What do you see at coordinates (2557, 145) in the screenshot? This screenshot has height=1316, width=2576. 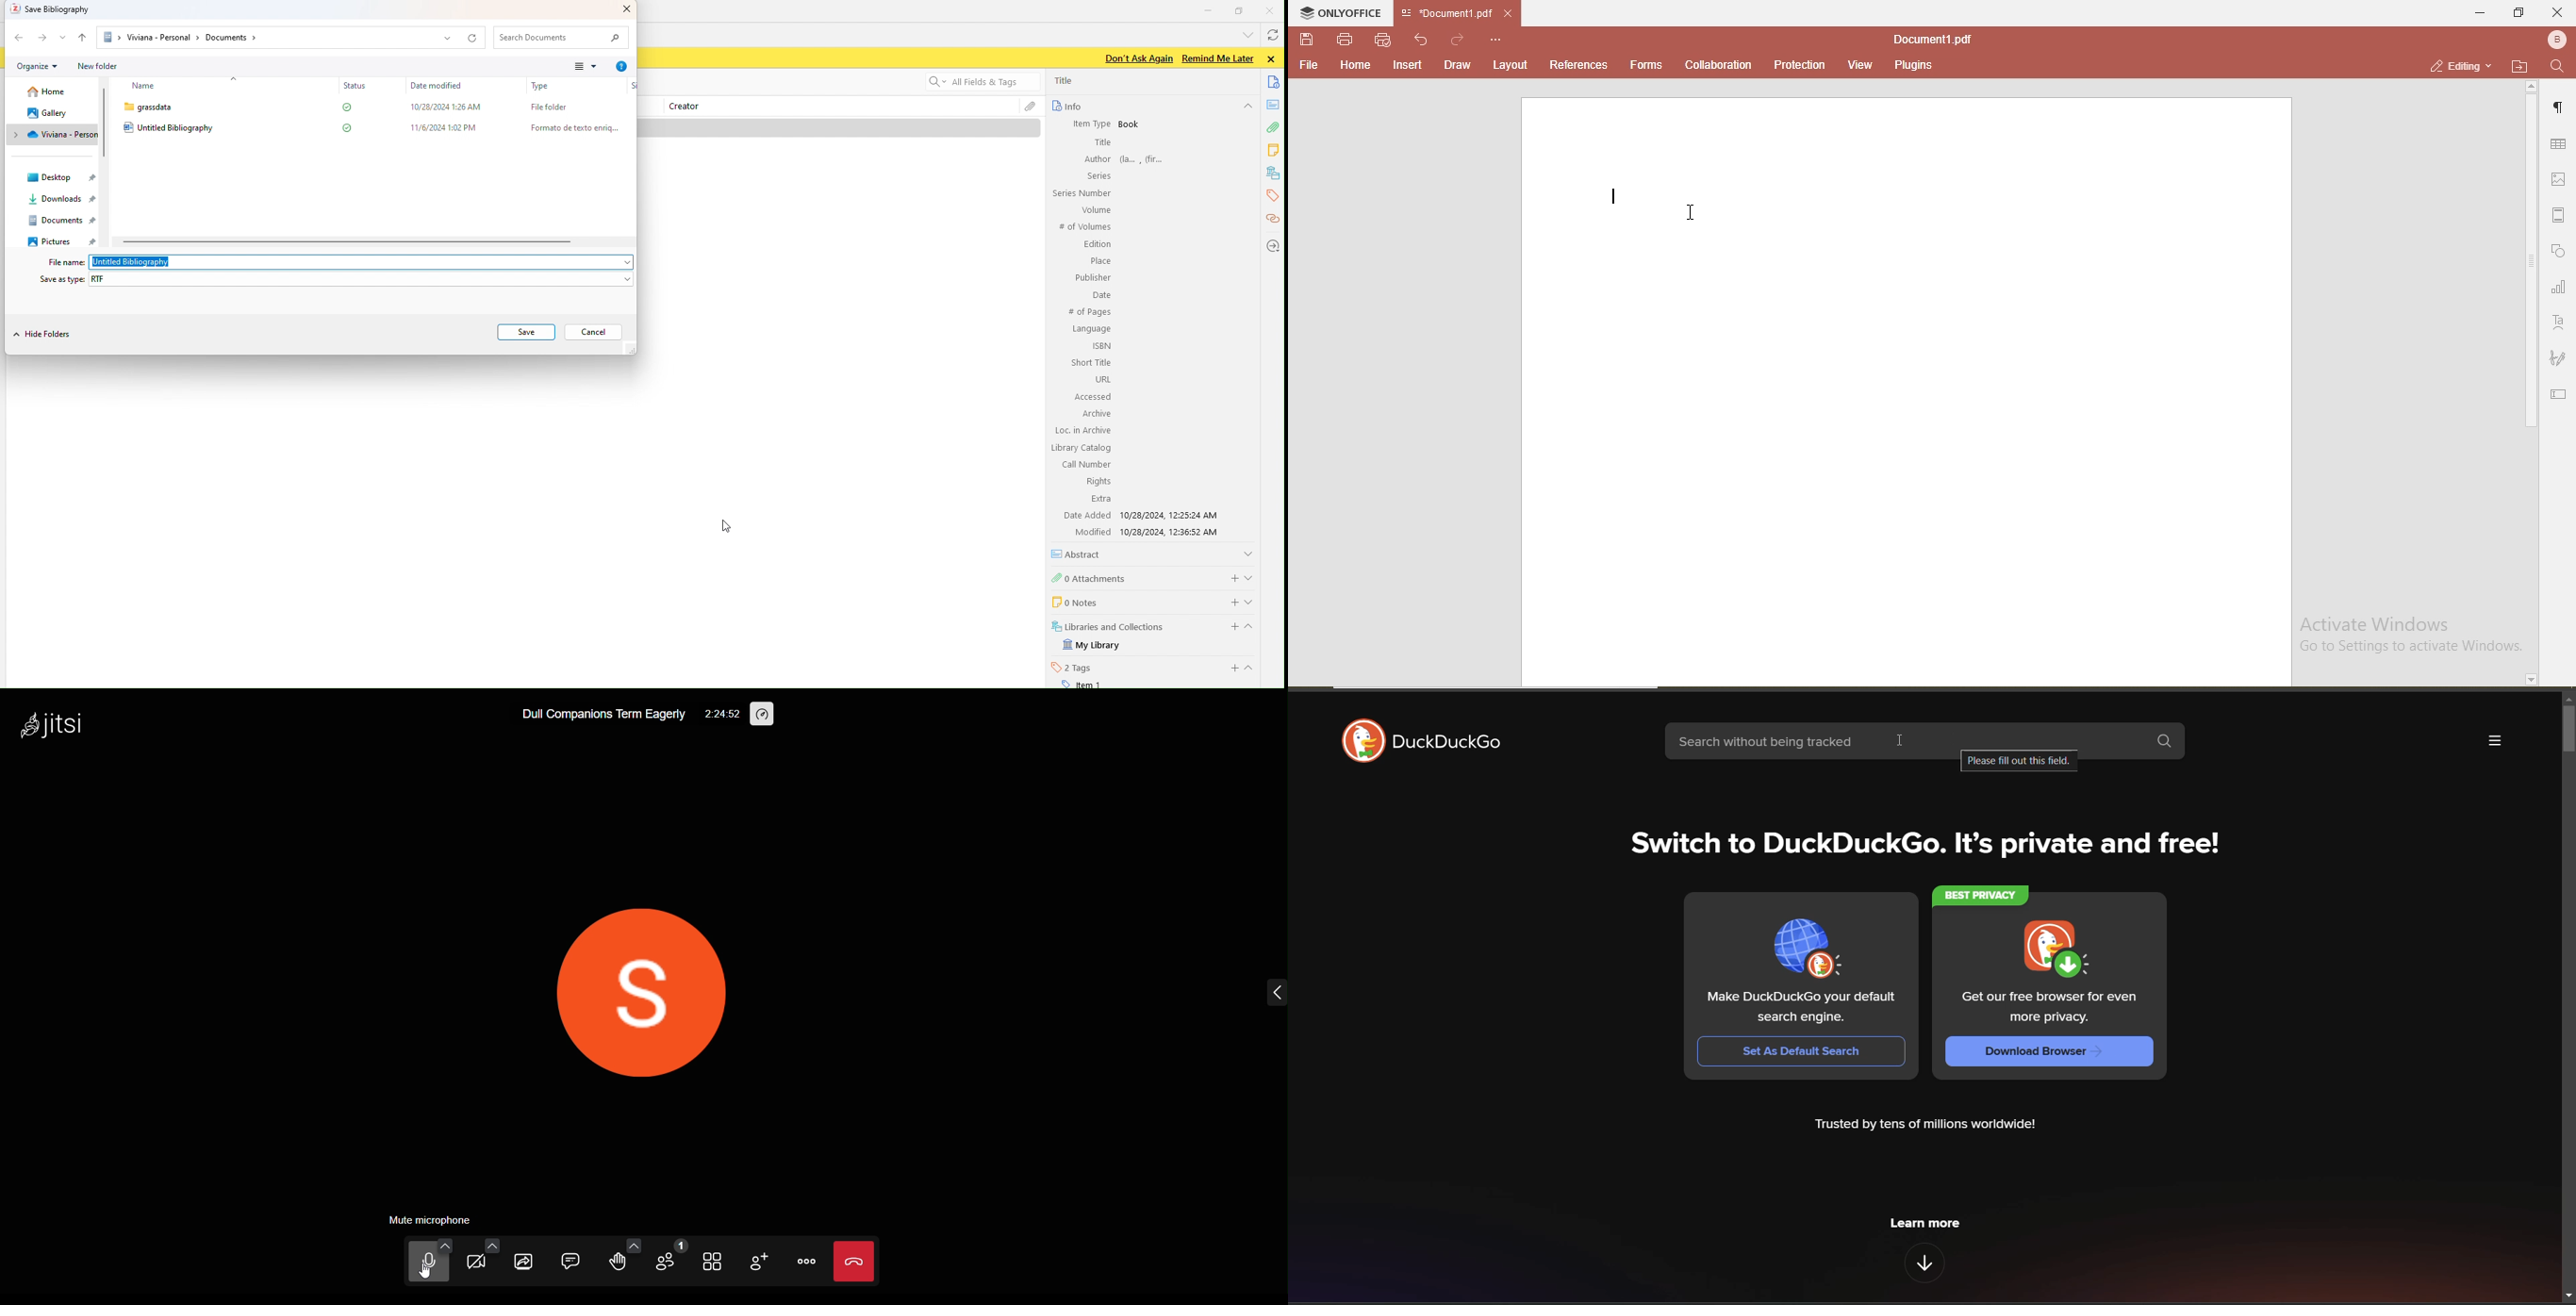 I see `table` at bounding box center [2557, 145].